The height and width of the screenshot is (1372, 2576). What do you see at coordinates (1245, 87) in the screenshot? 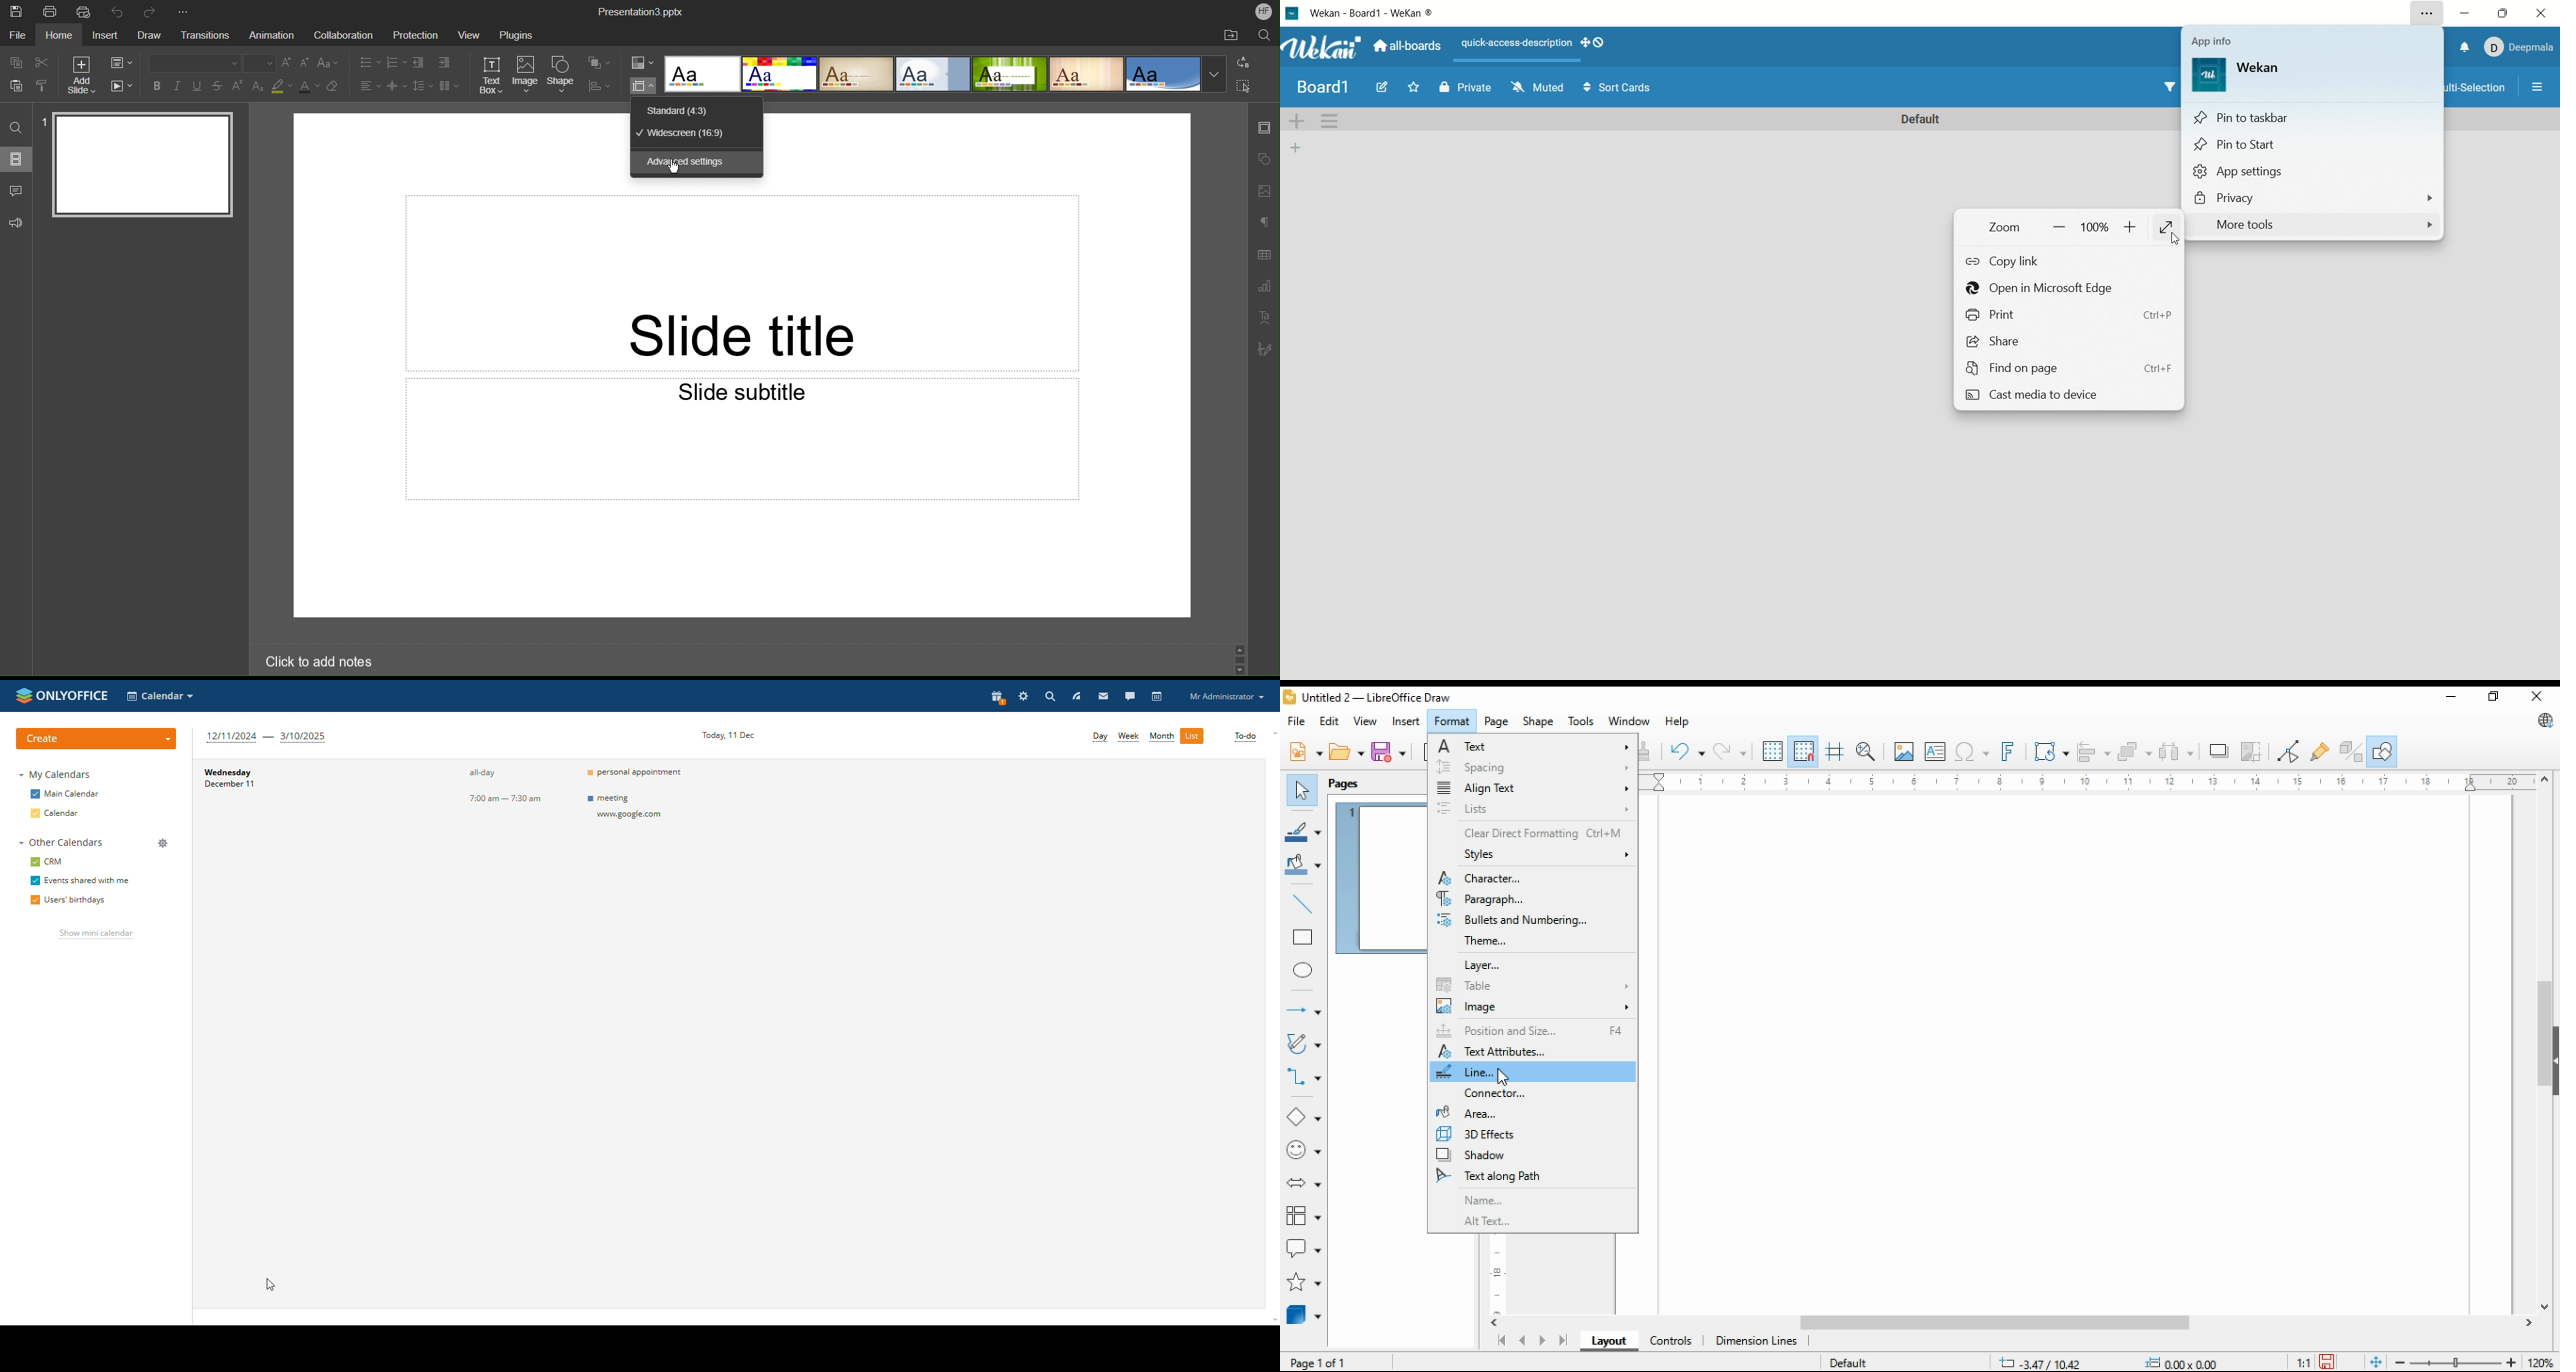
I see `Select All` at bounding box center [1245, 87].